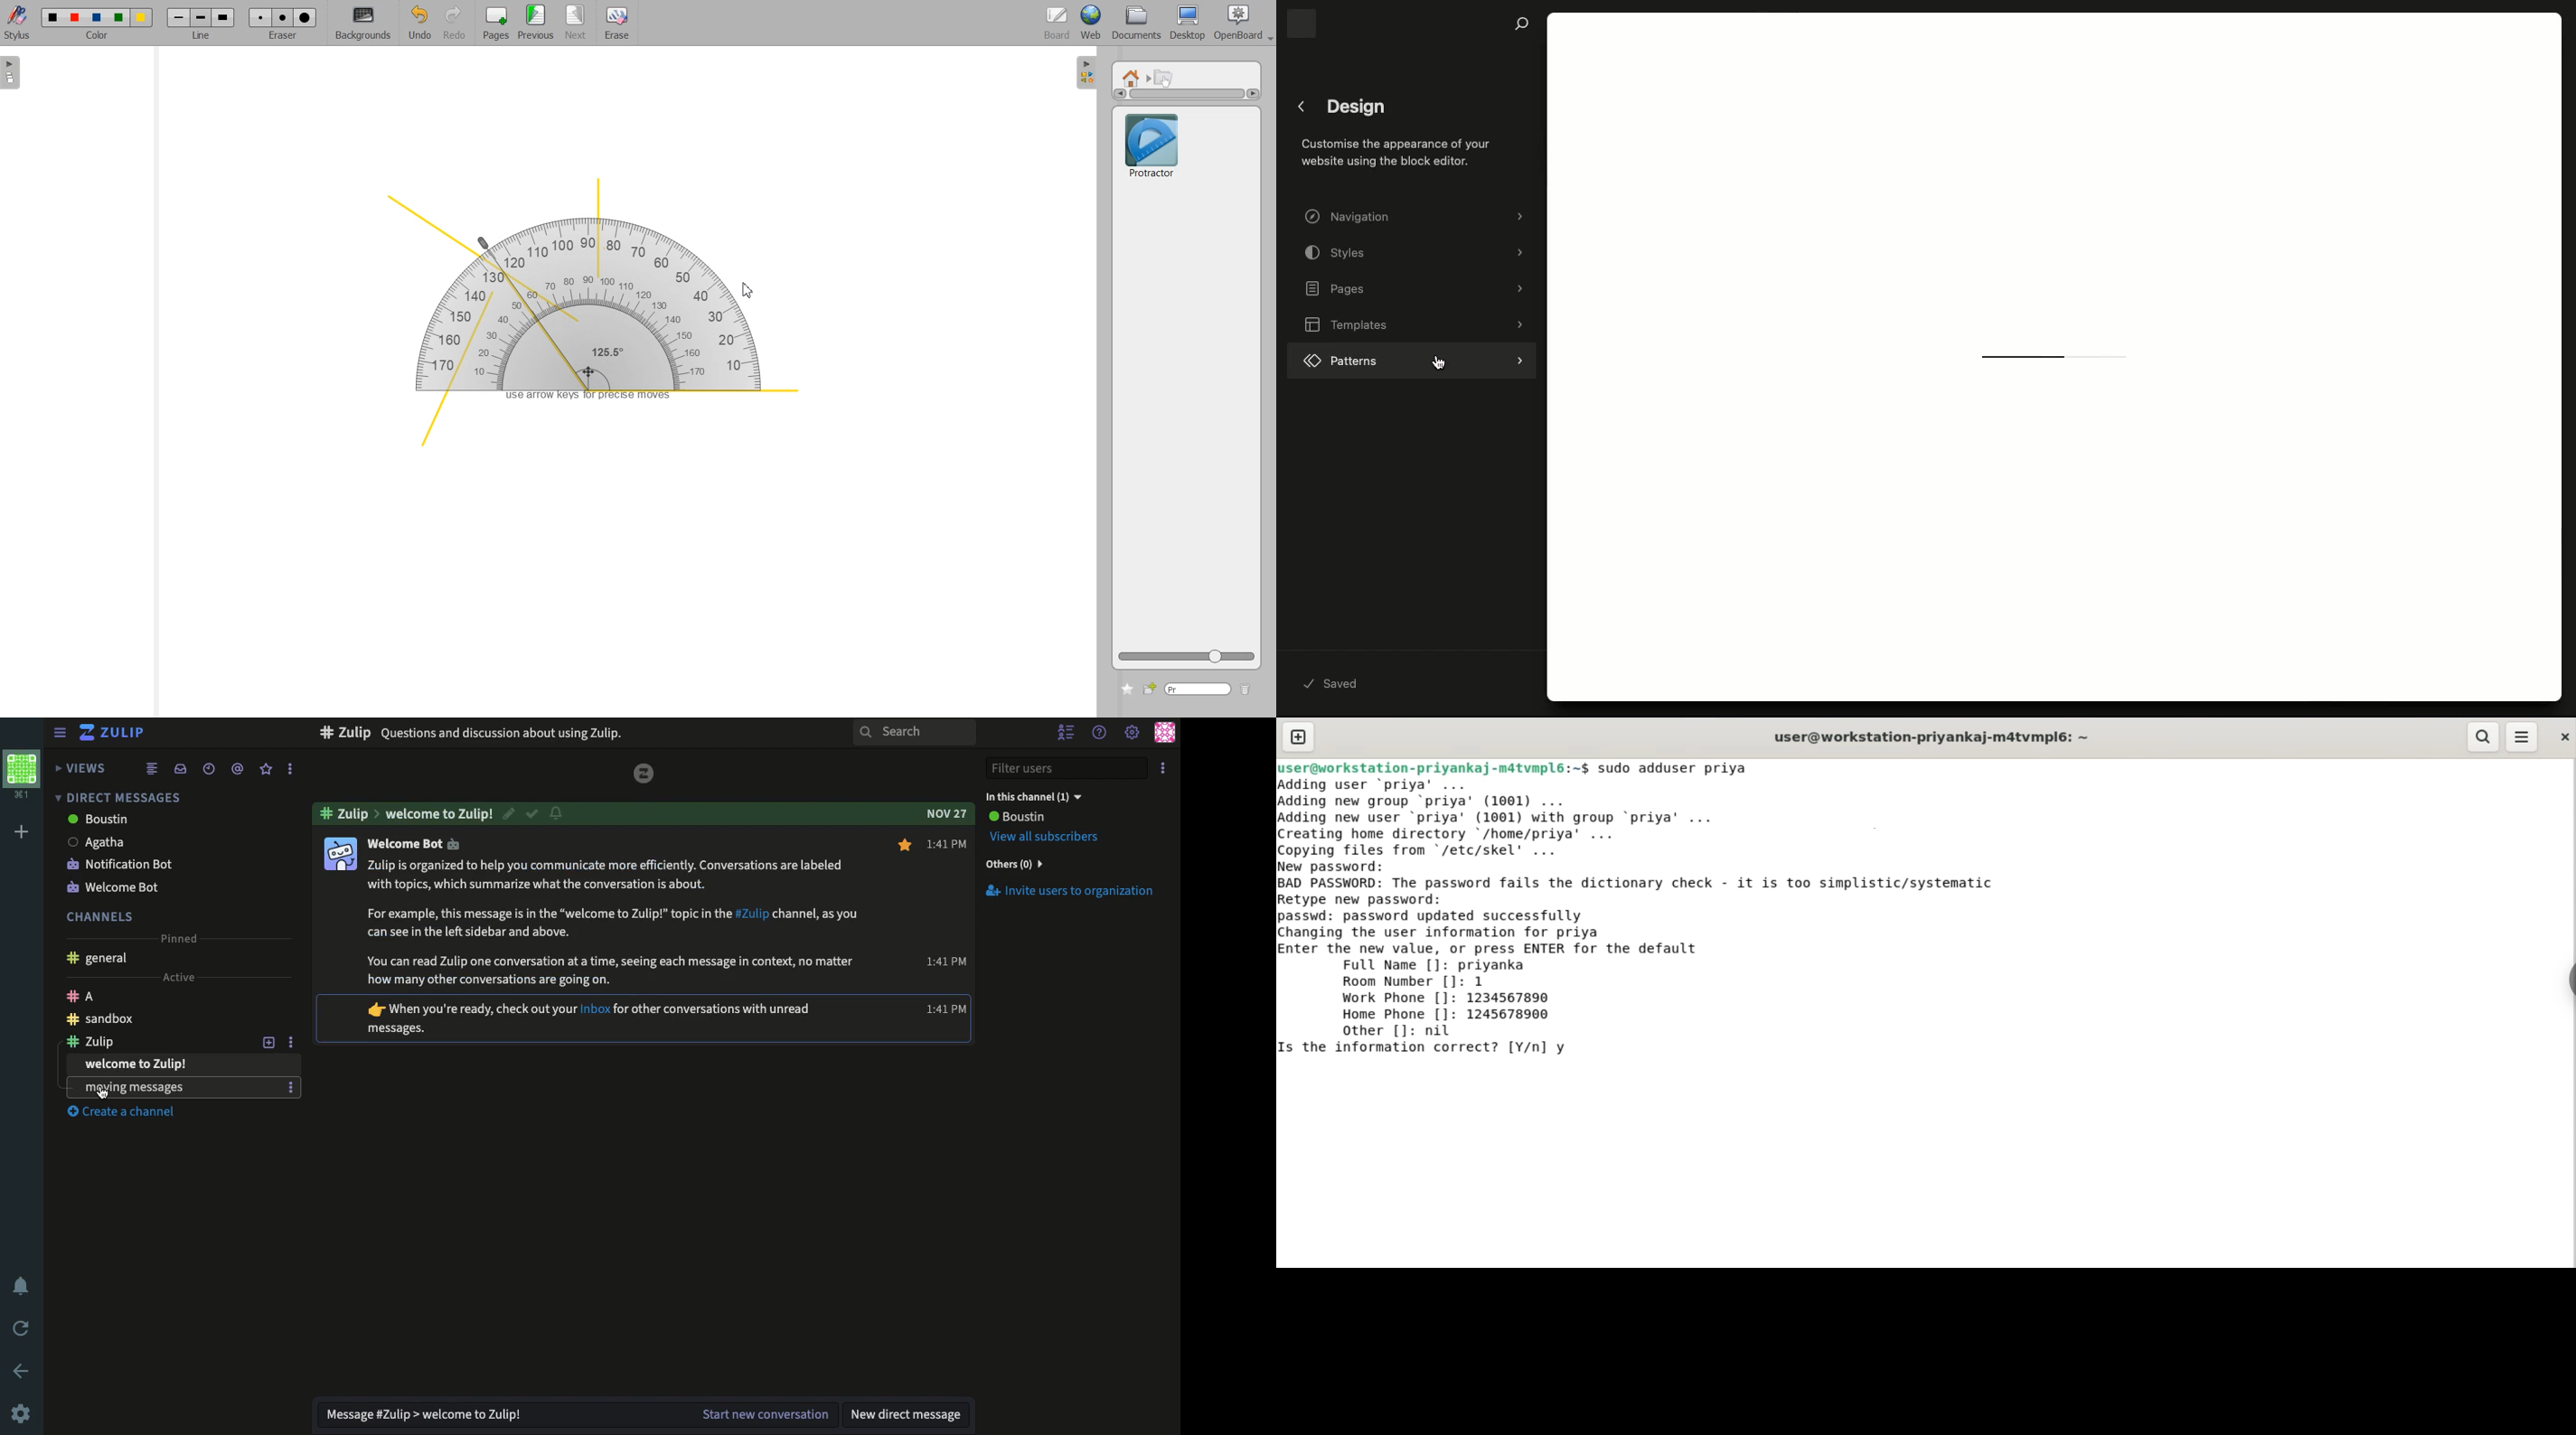 The height and width of the screenshot is (1456, 2576). What do you see at coordinates (156, 841) in the screenshot?
I see `Agatha` at bounding box center [156, 841].